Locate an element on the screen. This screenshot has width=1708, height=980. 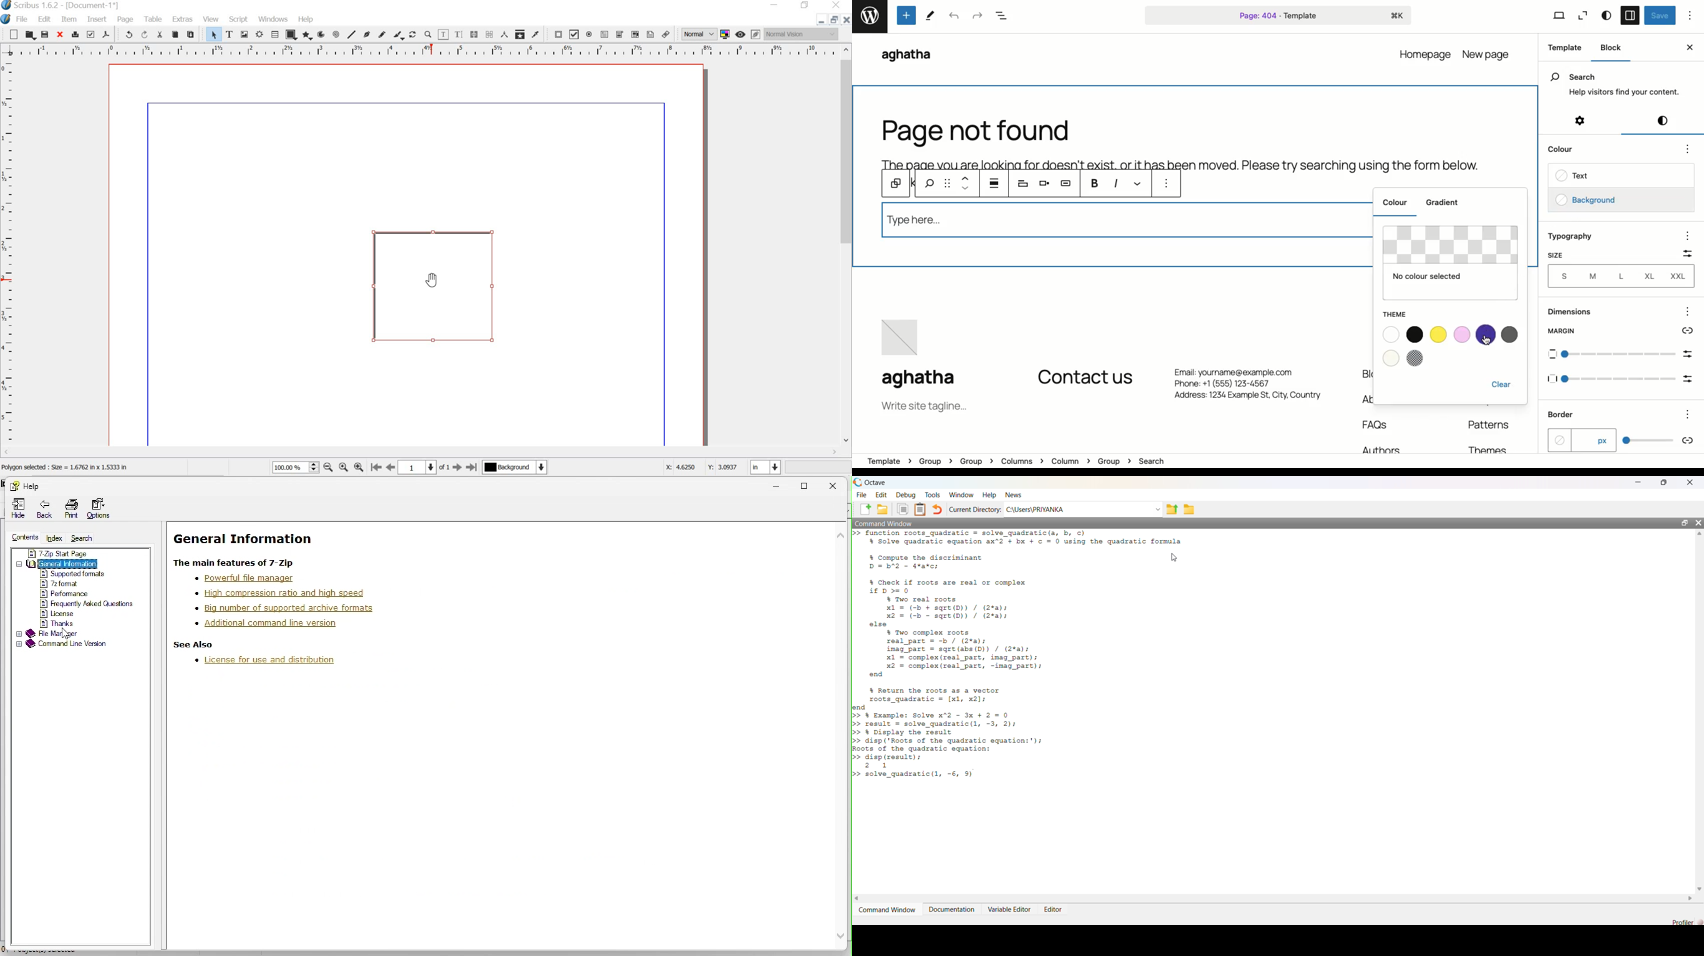
pdf text field is located at coordinates (604, 34).